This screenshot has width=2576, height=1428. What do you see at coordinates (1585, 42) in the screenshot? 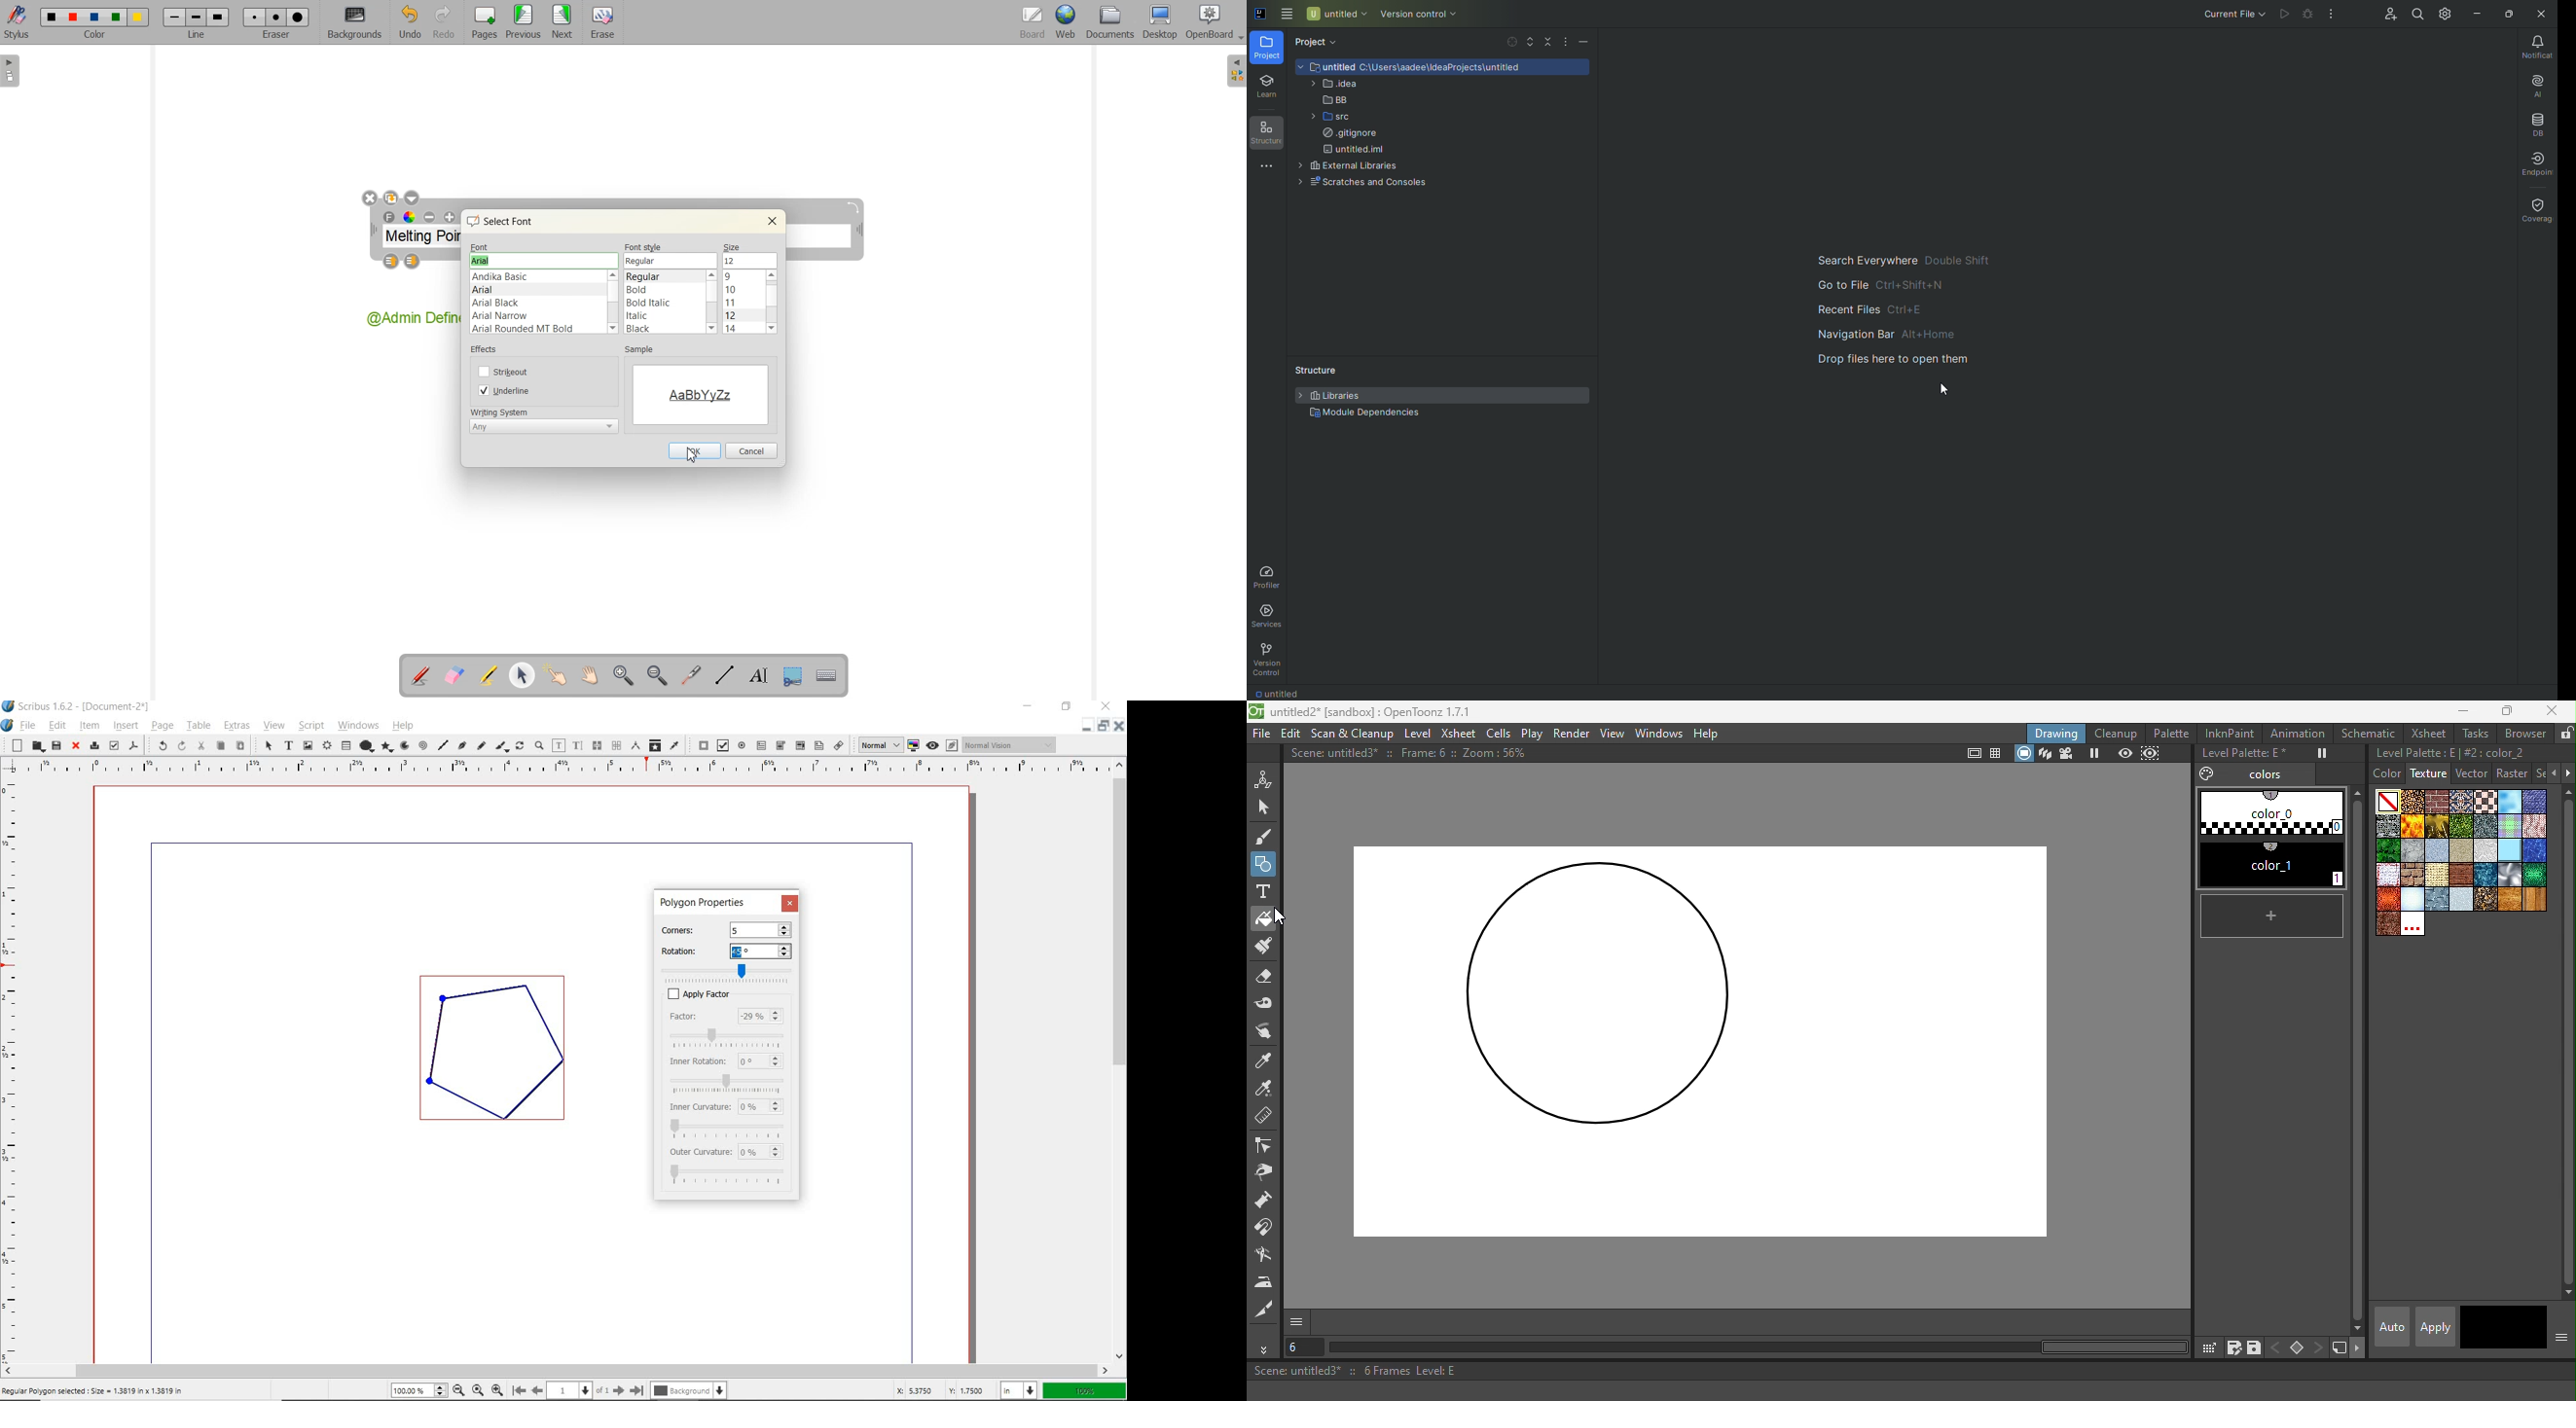
I see `Hide` at bounding box center [1585, 42].